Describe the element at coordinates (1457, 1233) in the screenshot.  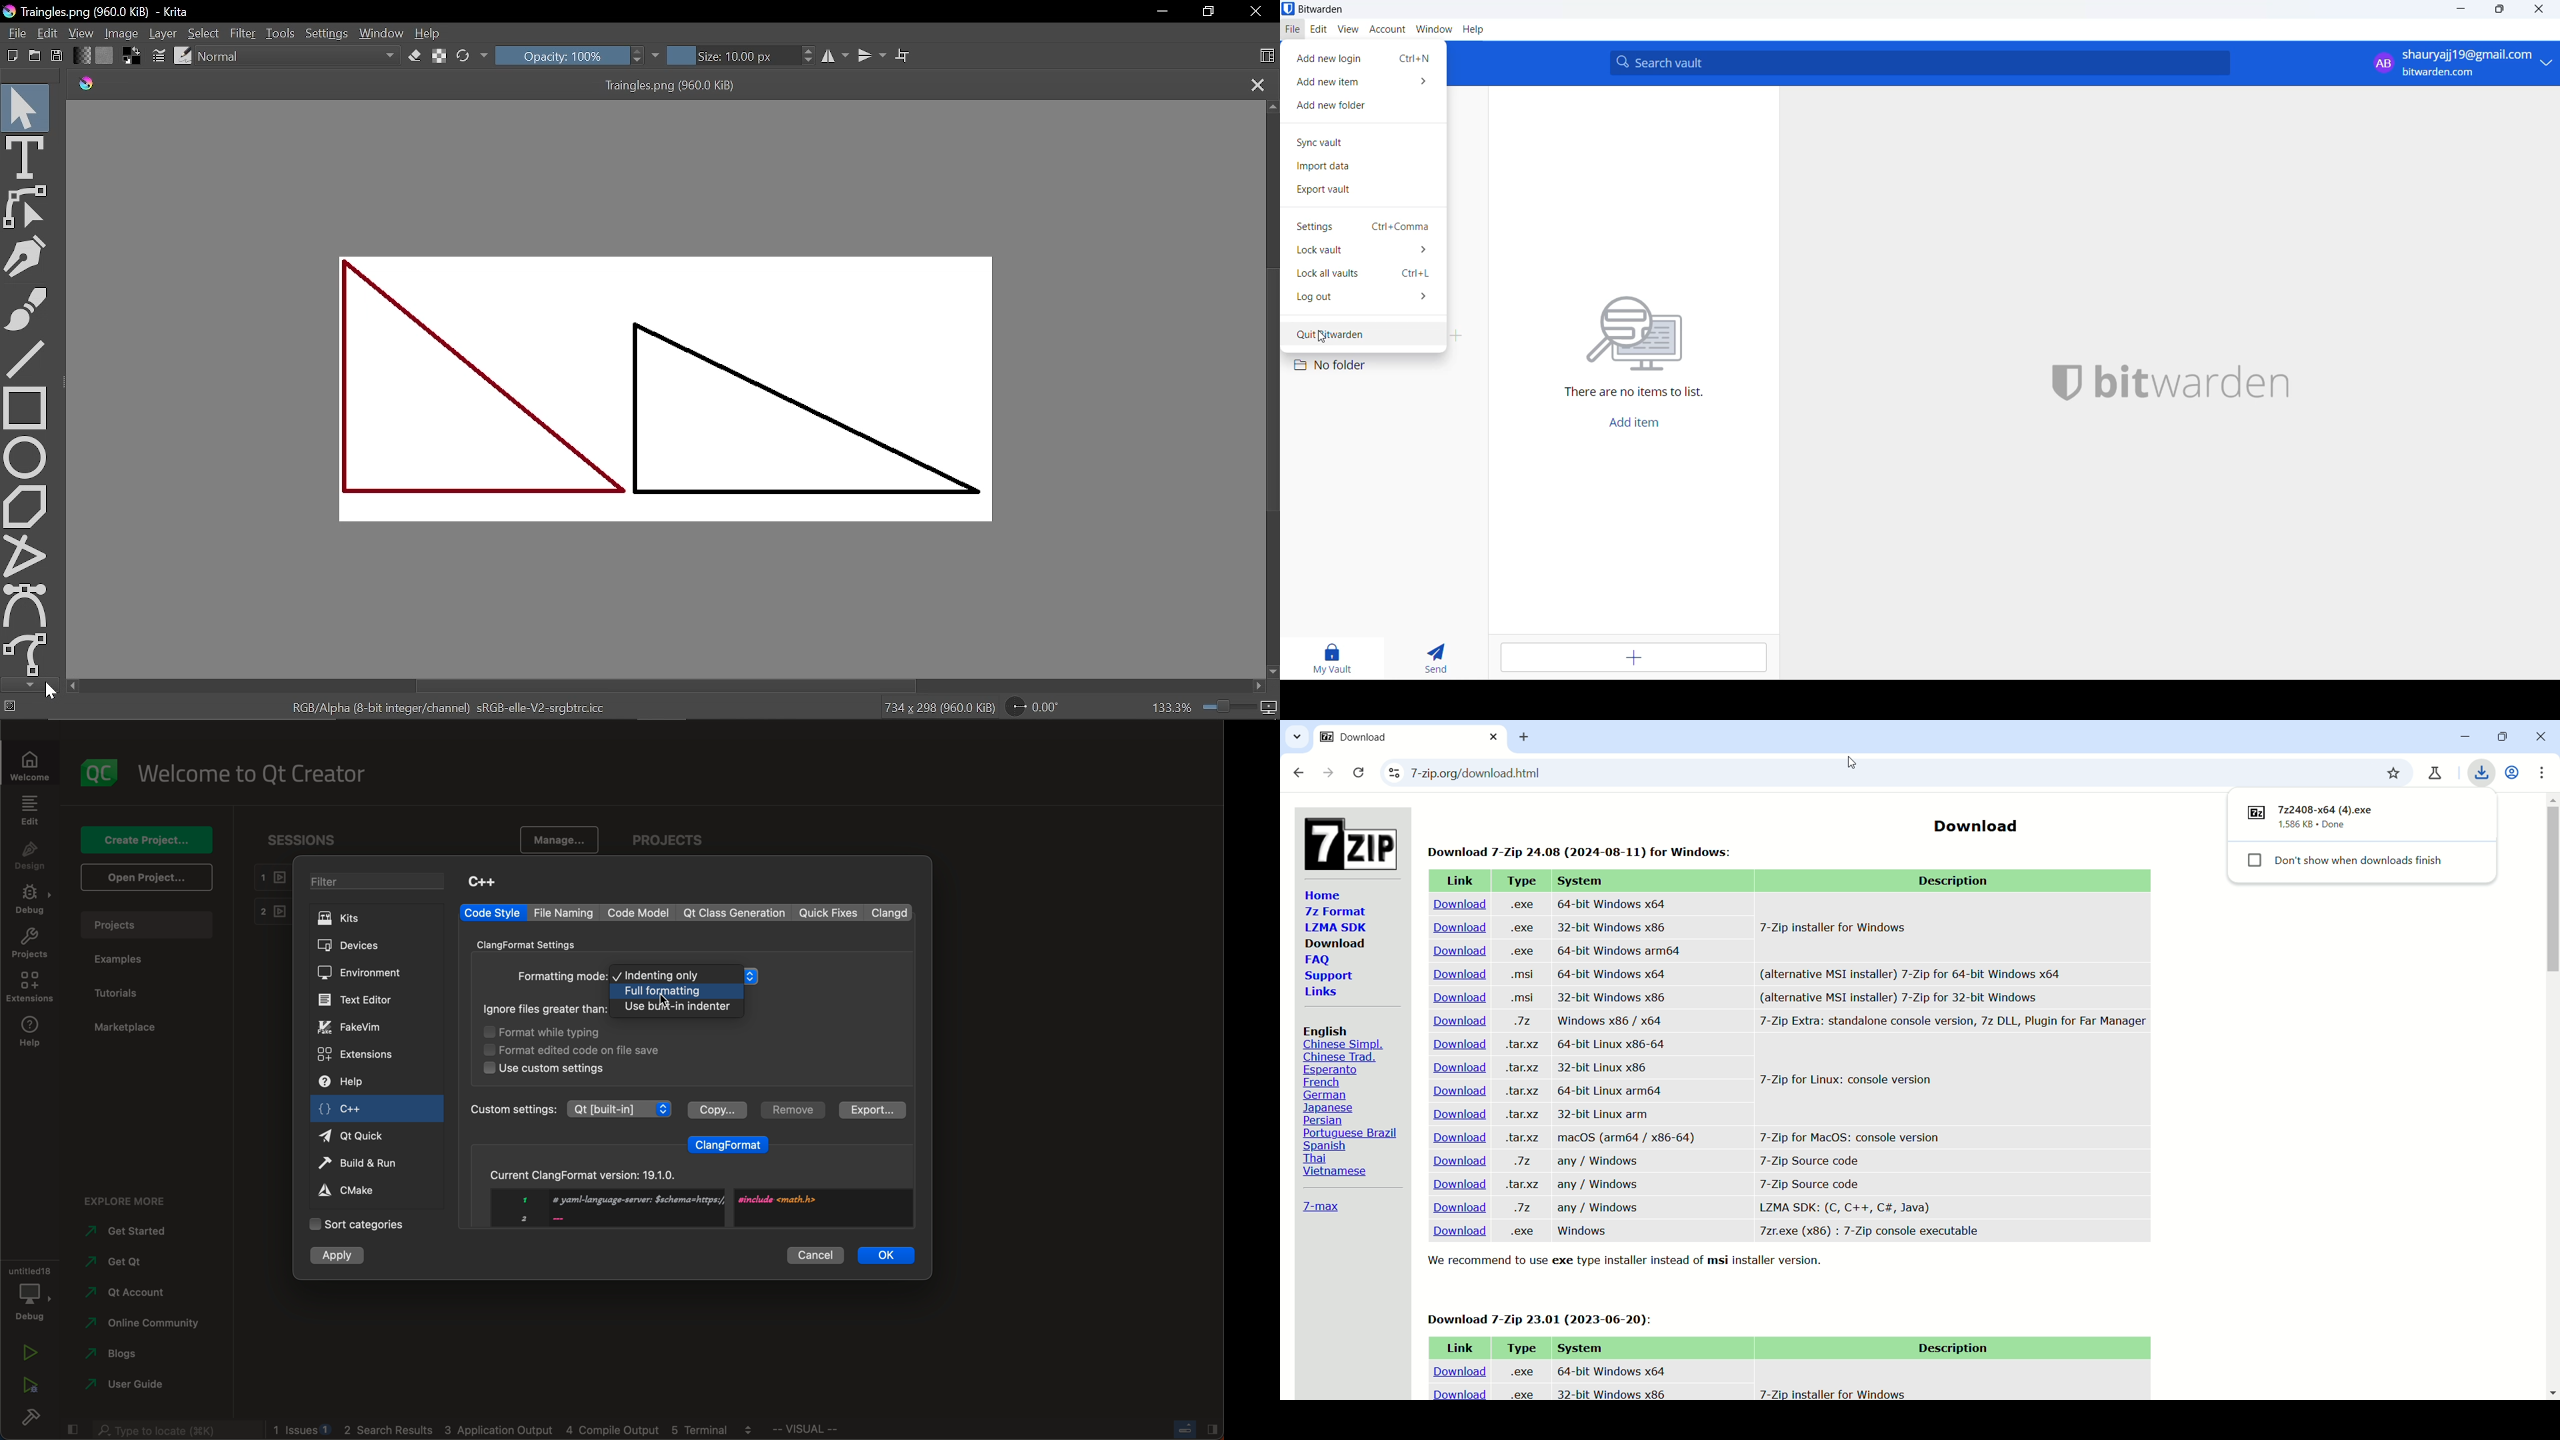
I see `Download` at that location.